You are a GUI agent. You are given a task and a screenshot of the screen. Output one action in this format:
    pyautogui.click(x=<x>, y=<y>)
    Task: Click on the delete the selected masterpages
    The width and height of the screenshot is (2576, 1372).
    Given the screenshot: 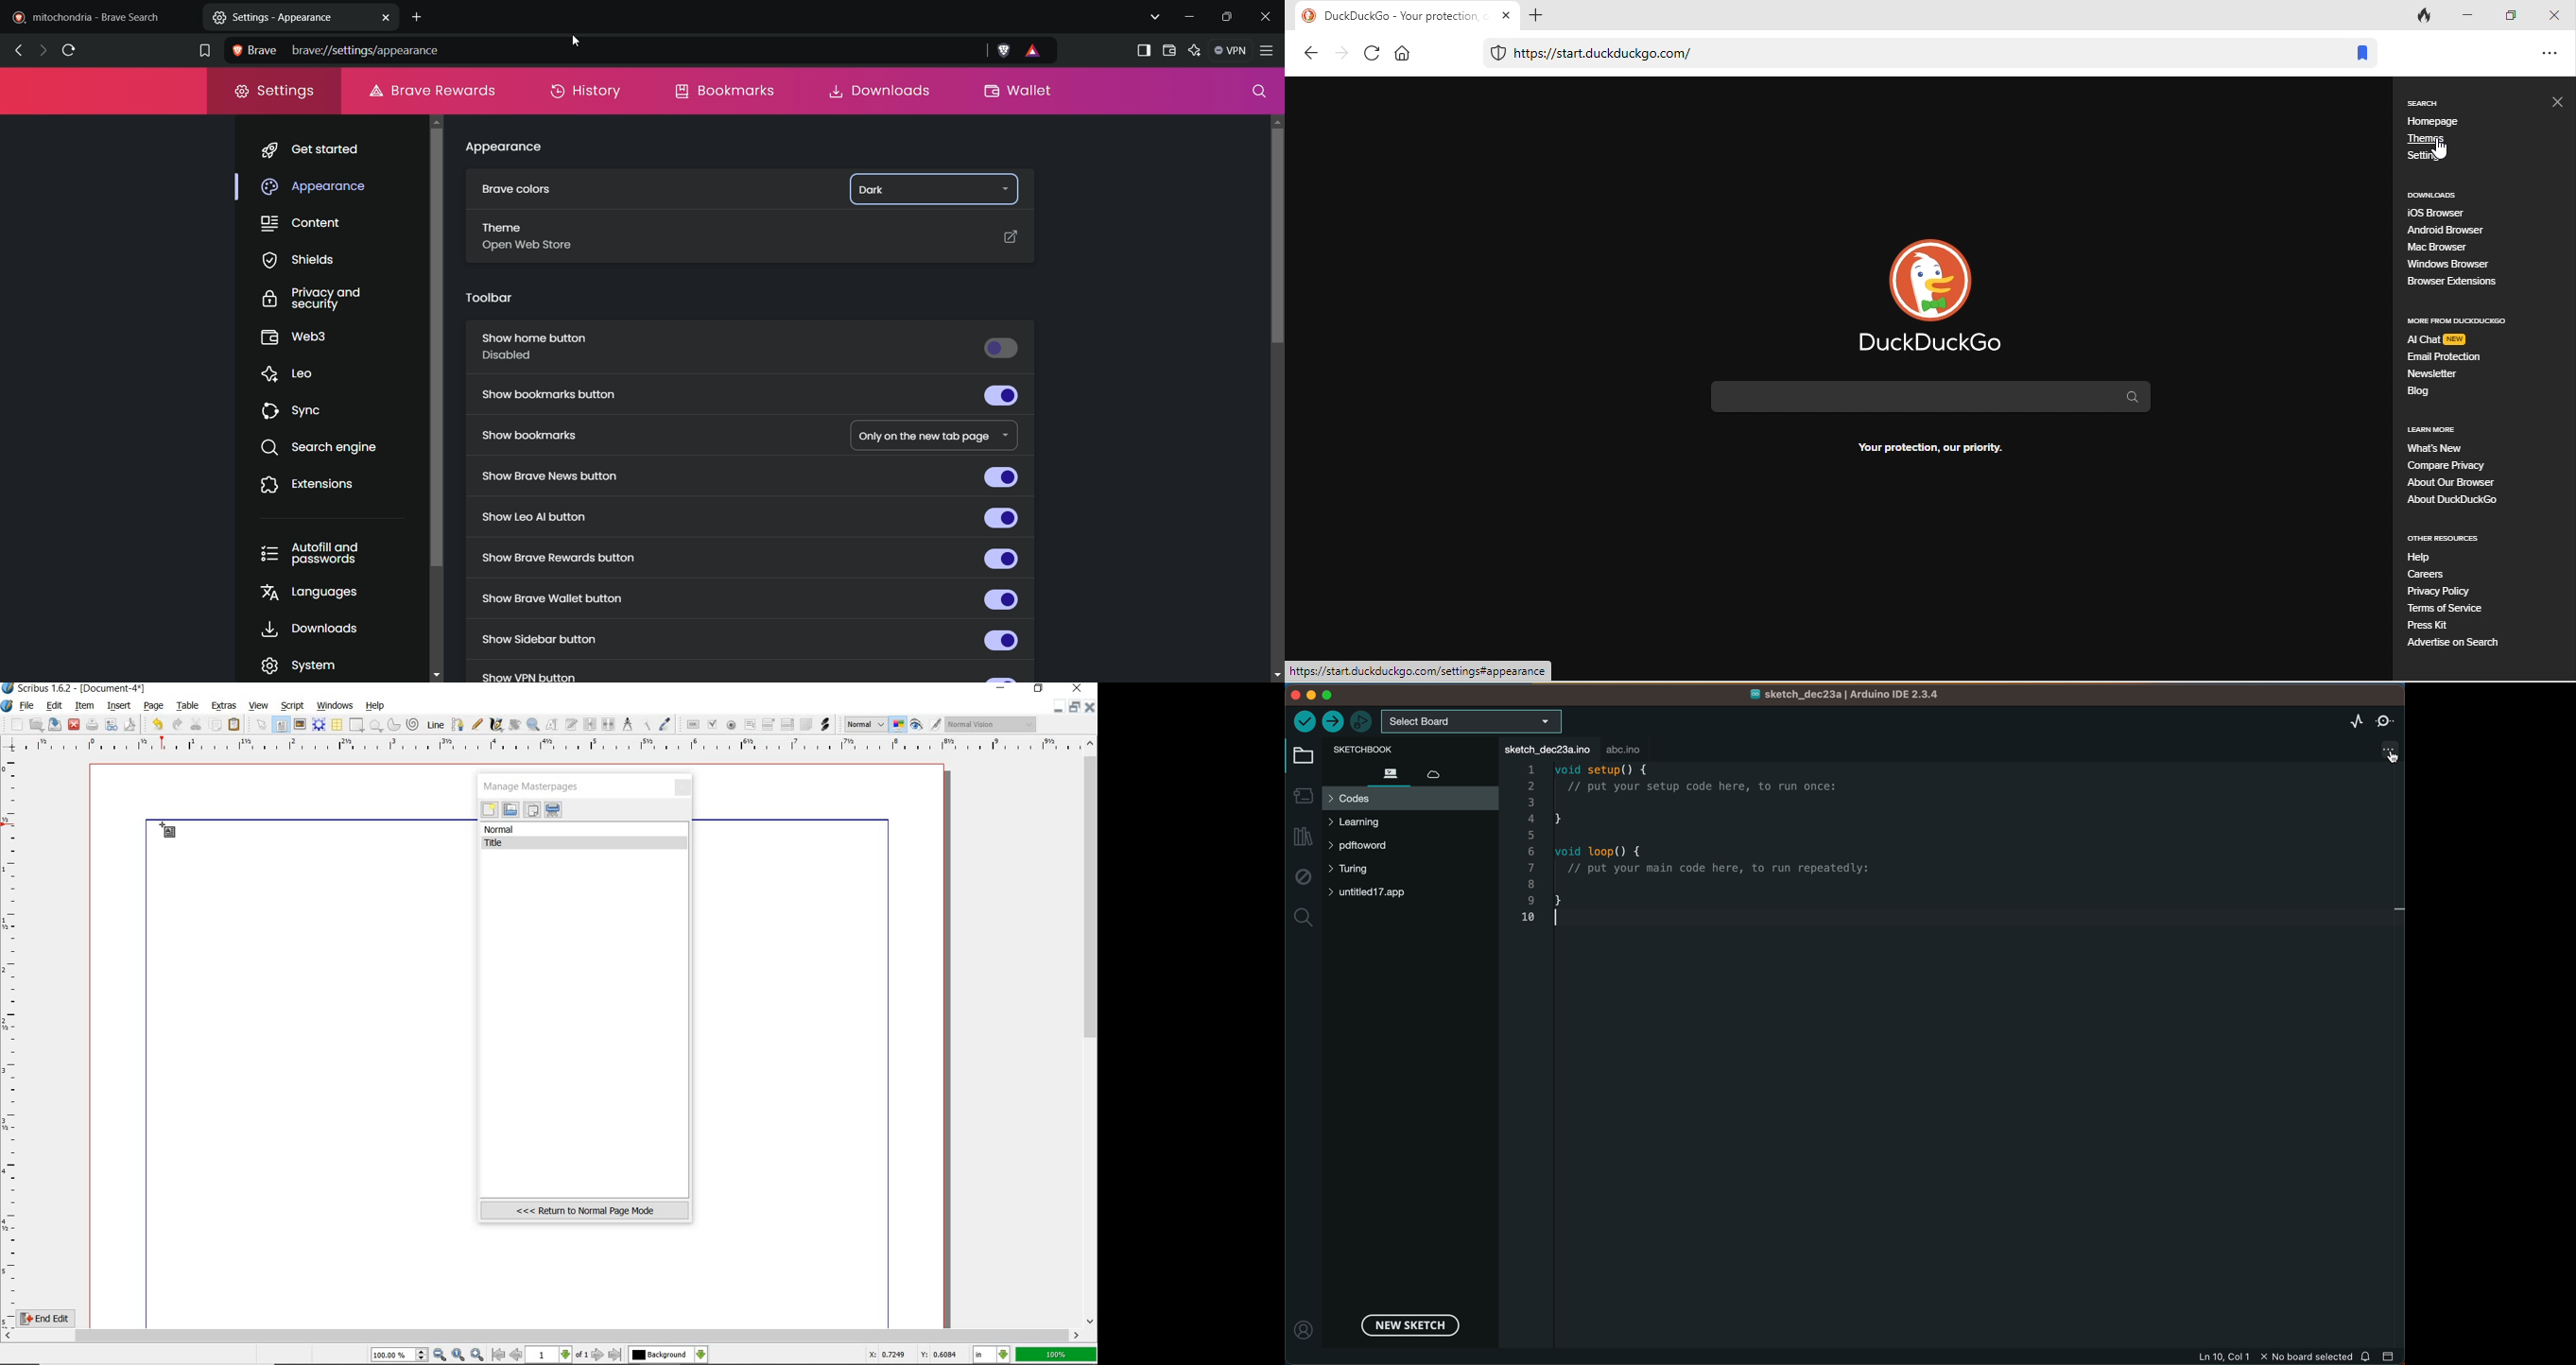 What is the action you would take?
    pyautogui.click(x=554, y=810)
    